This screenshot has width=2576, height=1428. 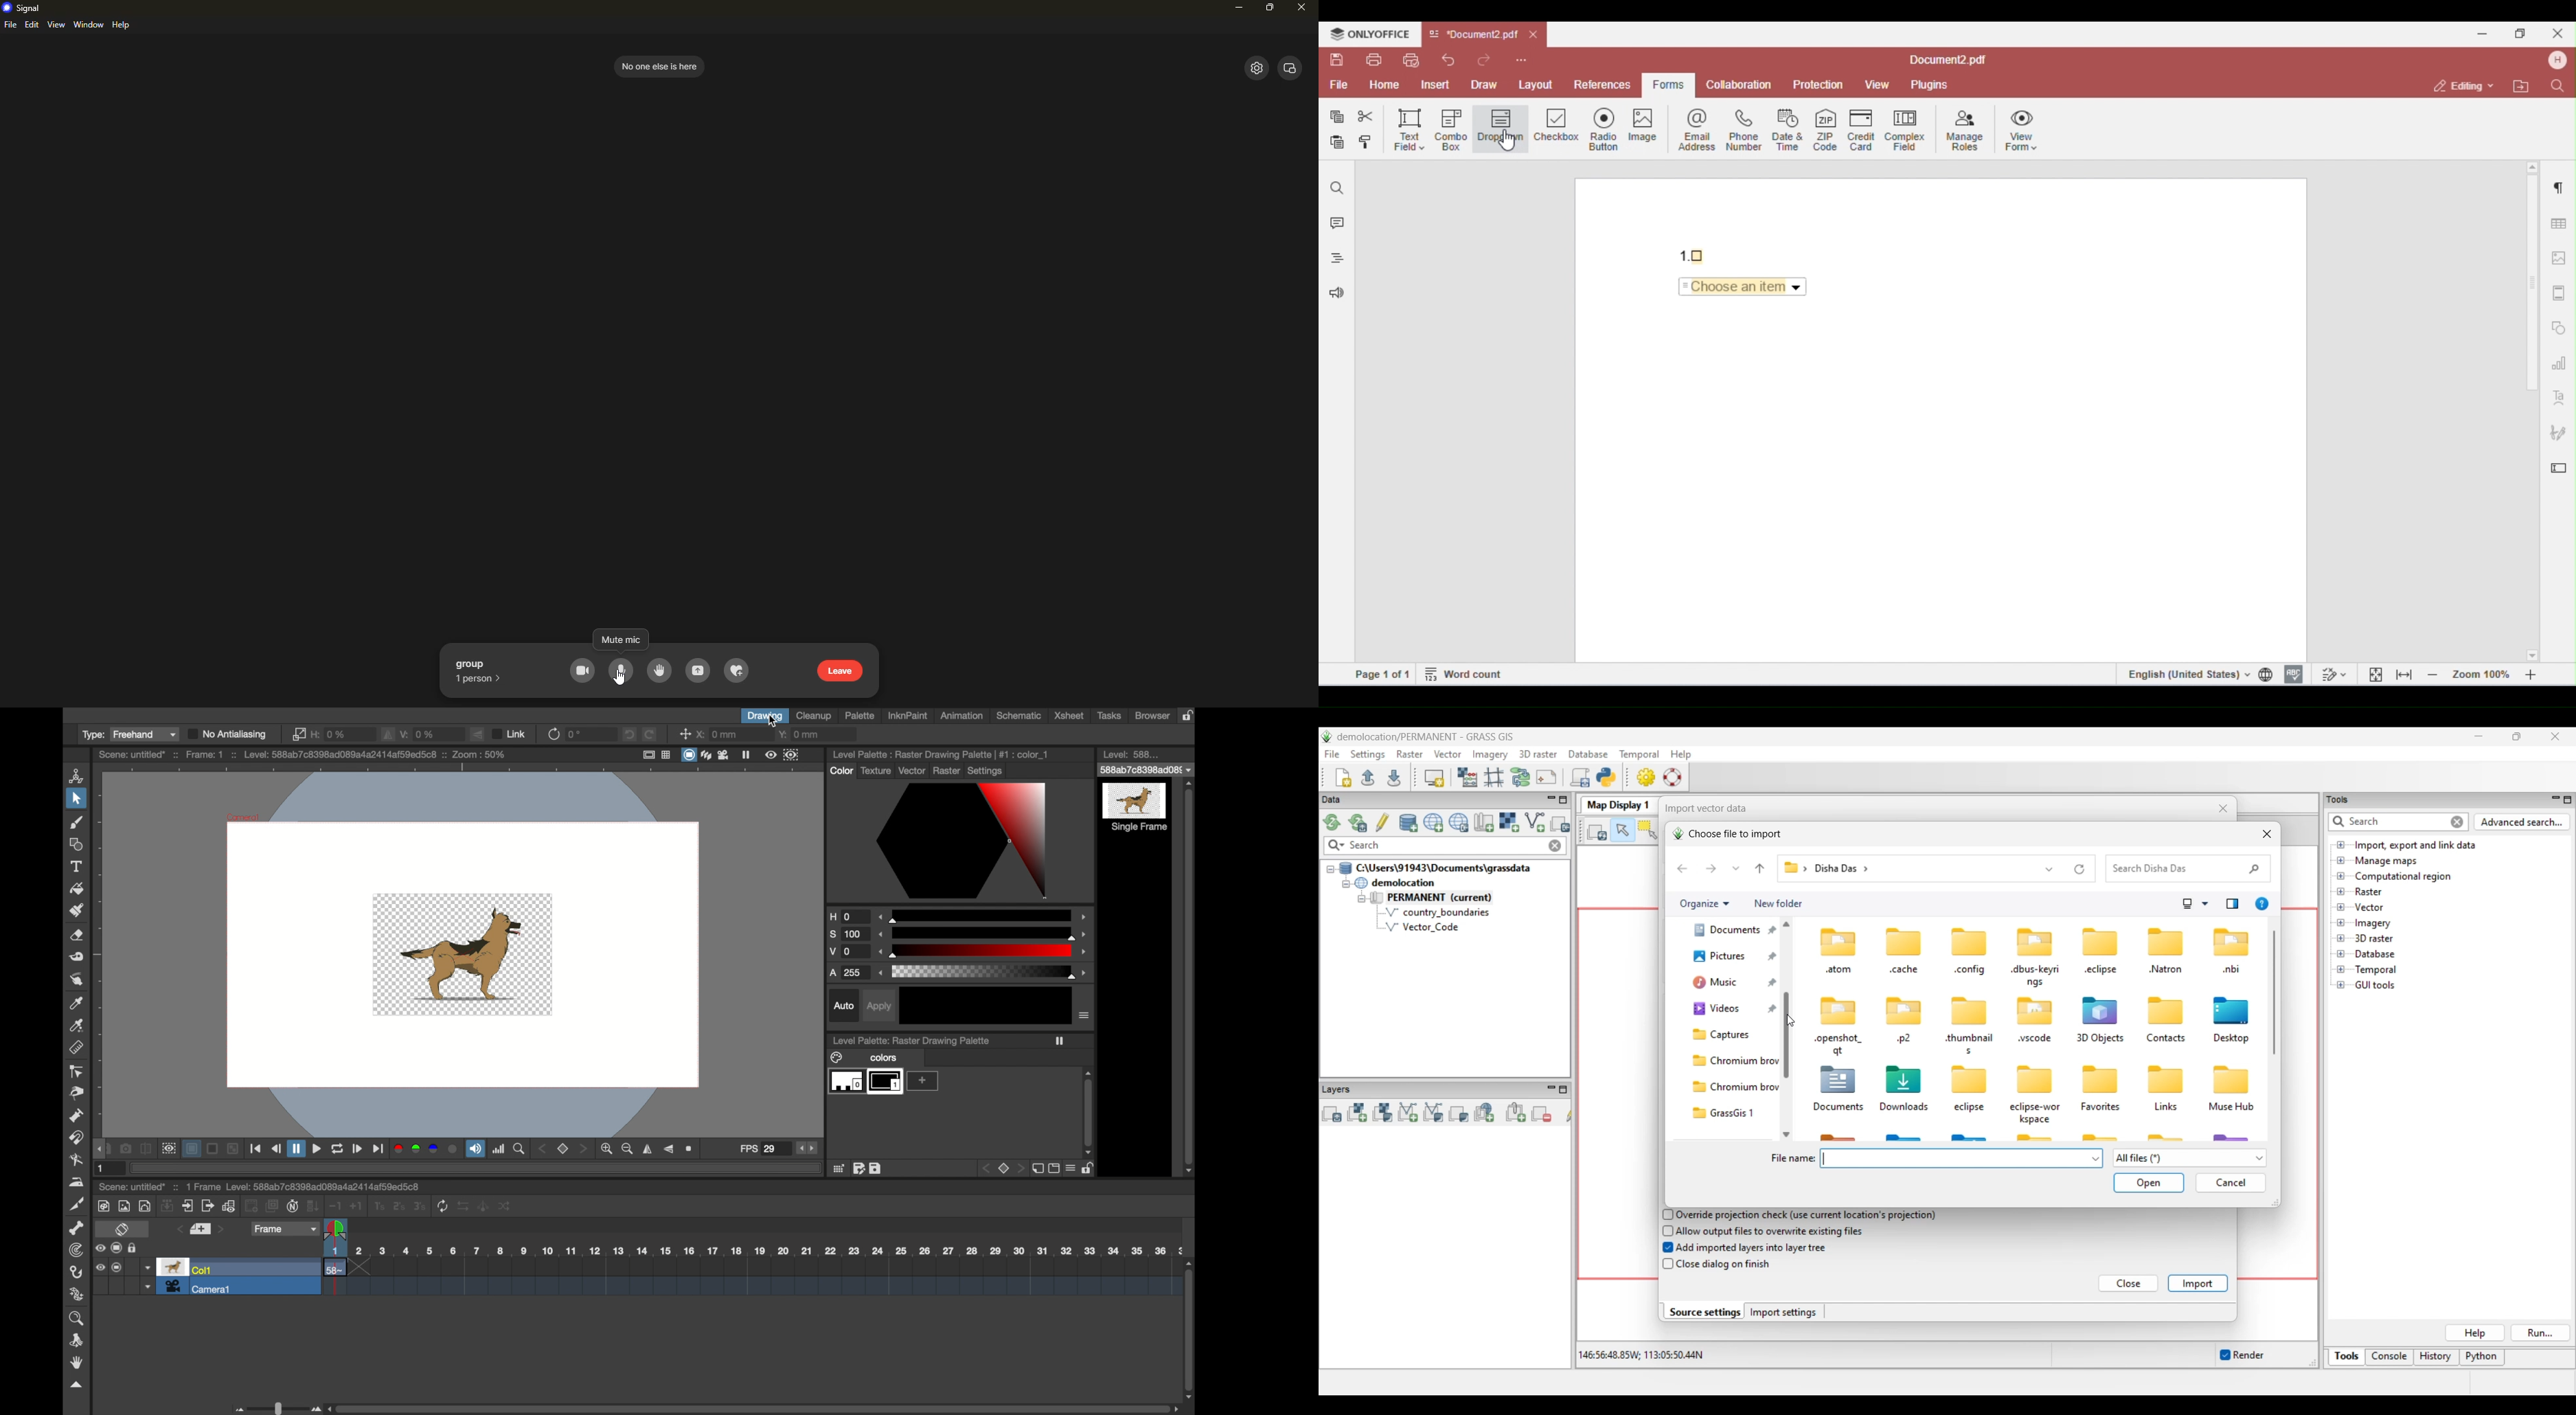 I want to click on schematic, so click(x=1018, y=715).